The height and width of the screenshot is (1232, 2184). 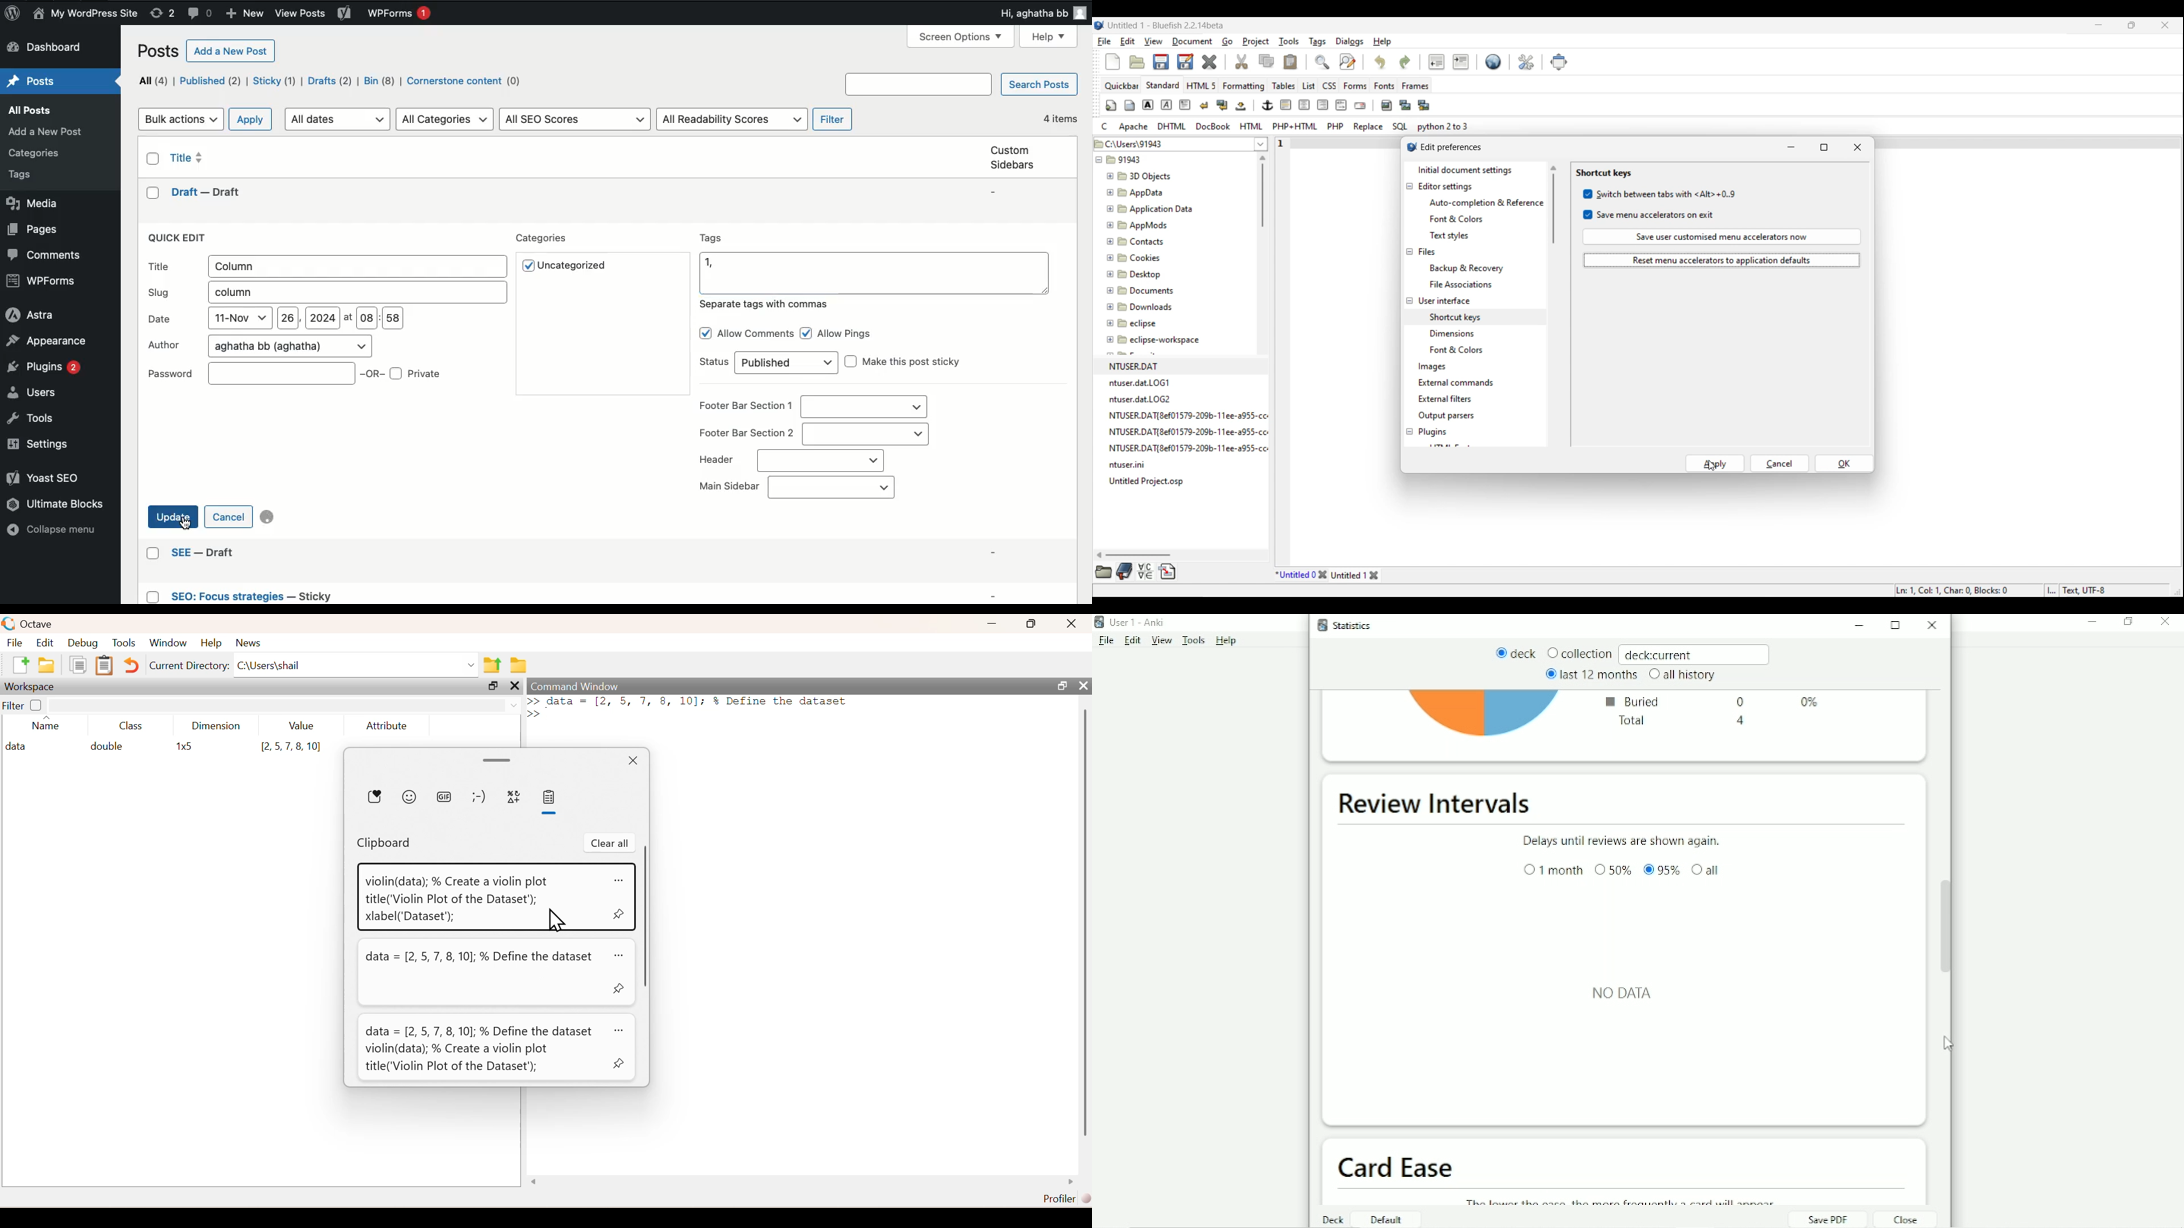 I want to click on User 1 - Anki, so click(x=1137, y=622).